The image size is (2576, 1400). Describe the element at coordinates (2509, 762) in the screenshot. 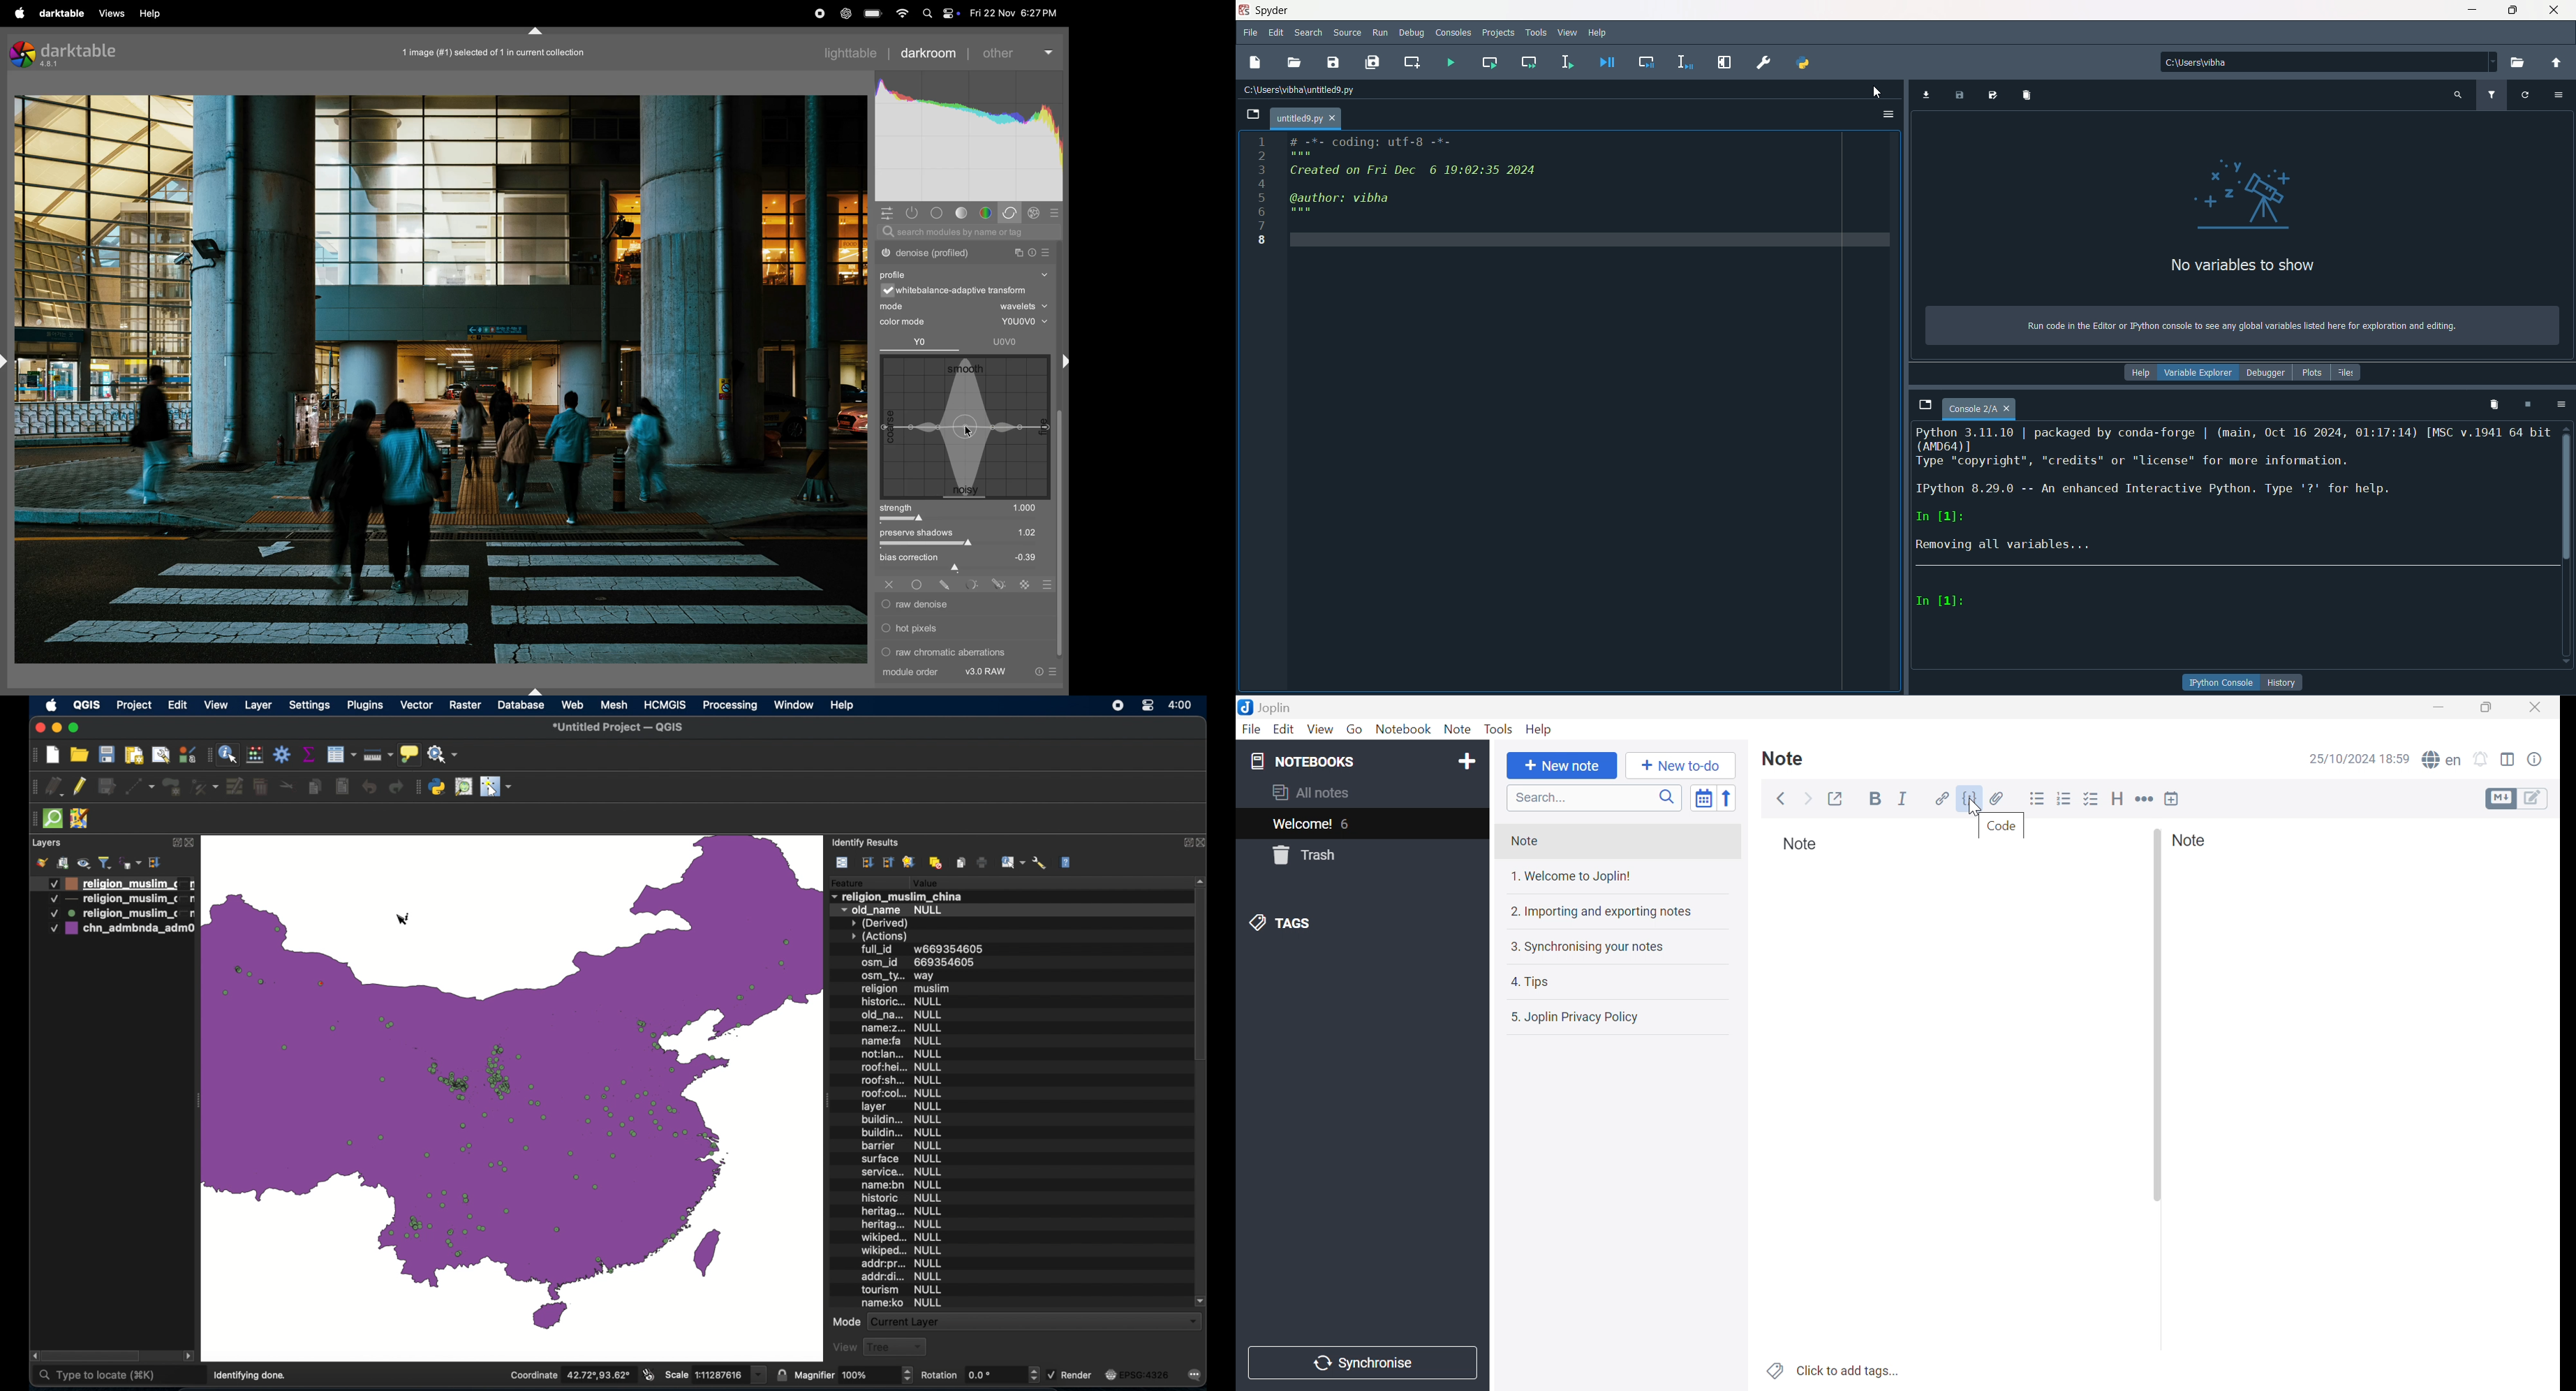

I see `Toggle editor layout` at that location.